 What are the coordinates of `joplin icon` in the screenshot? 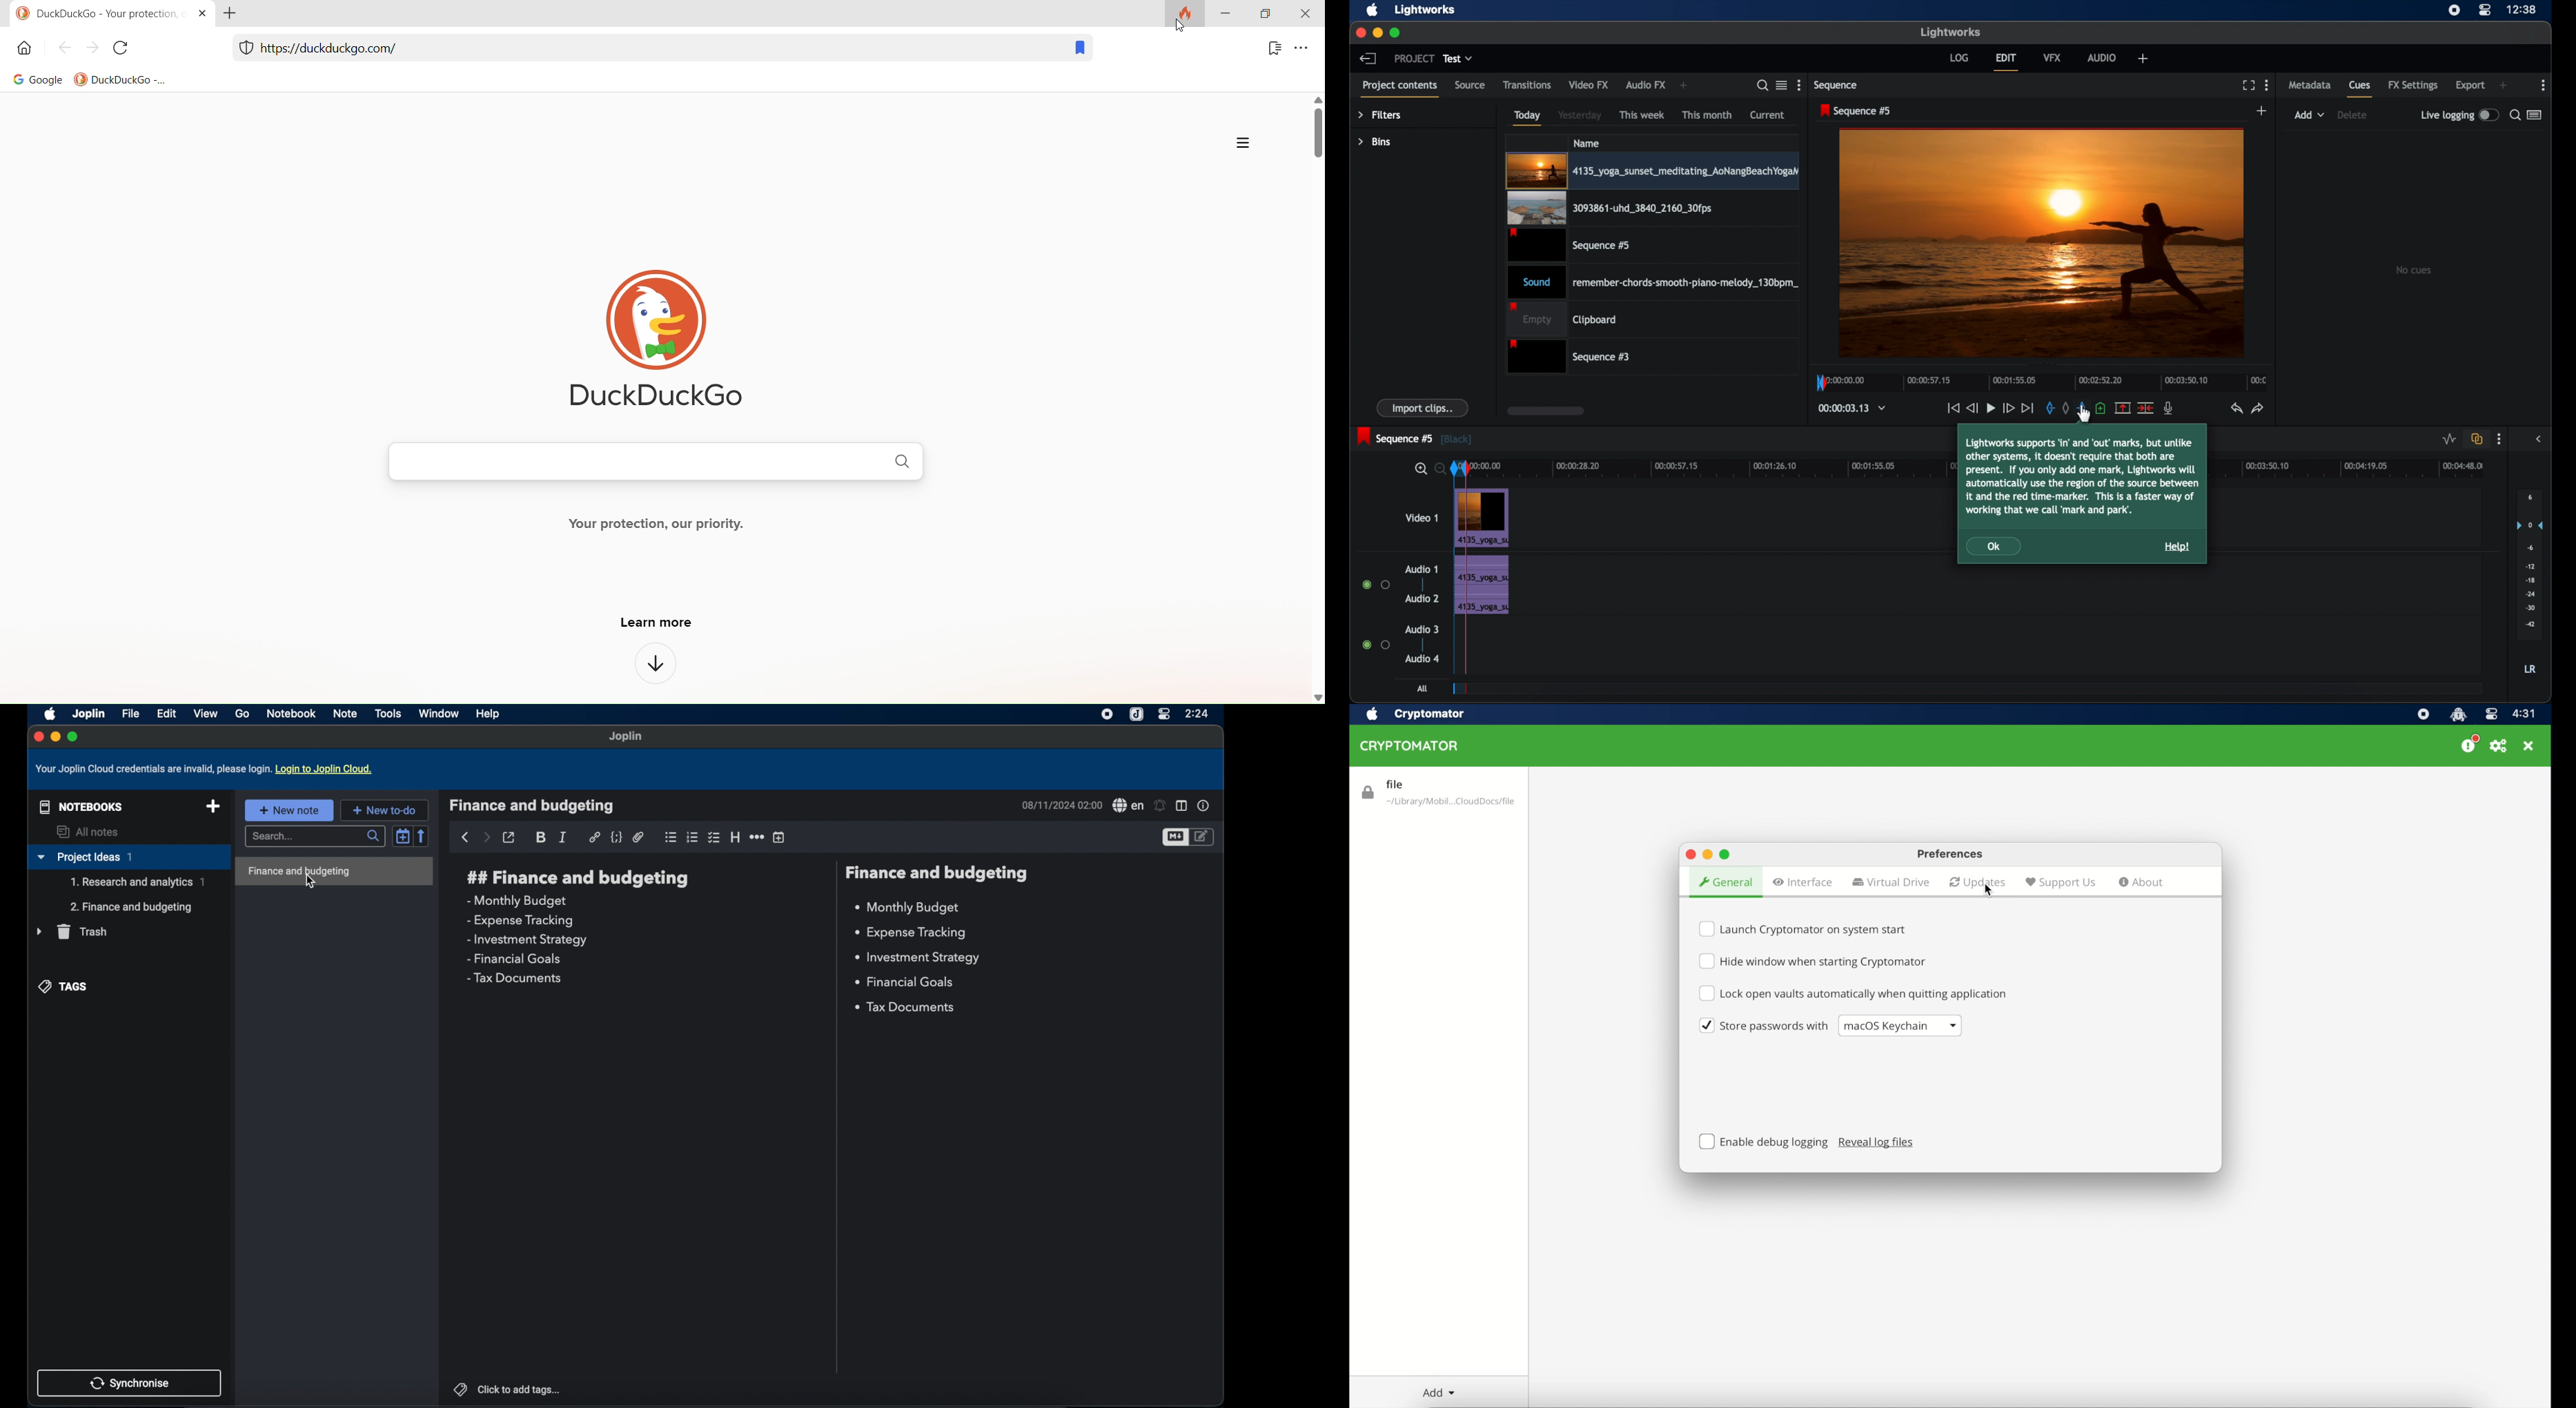 It's located at (1137, 714).